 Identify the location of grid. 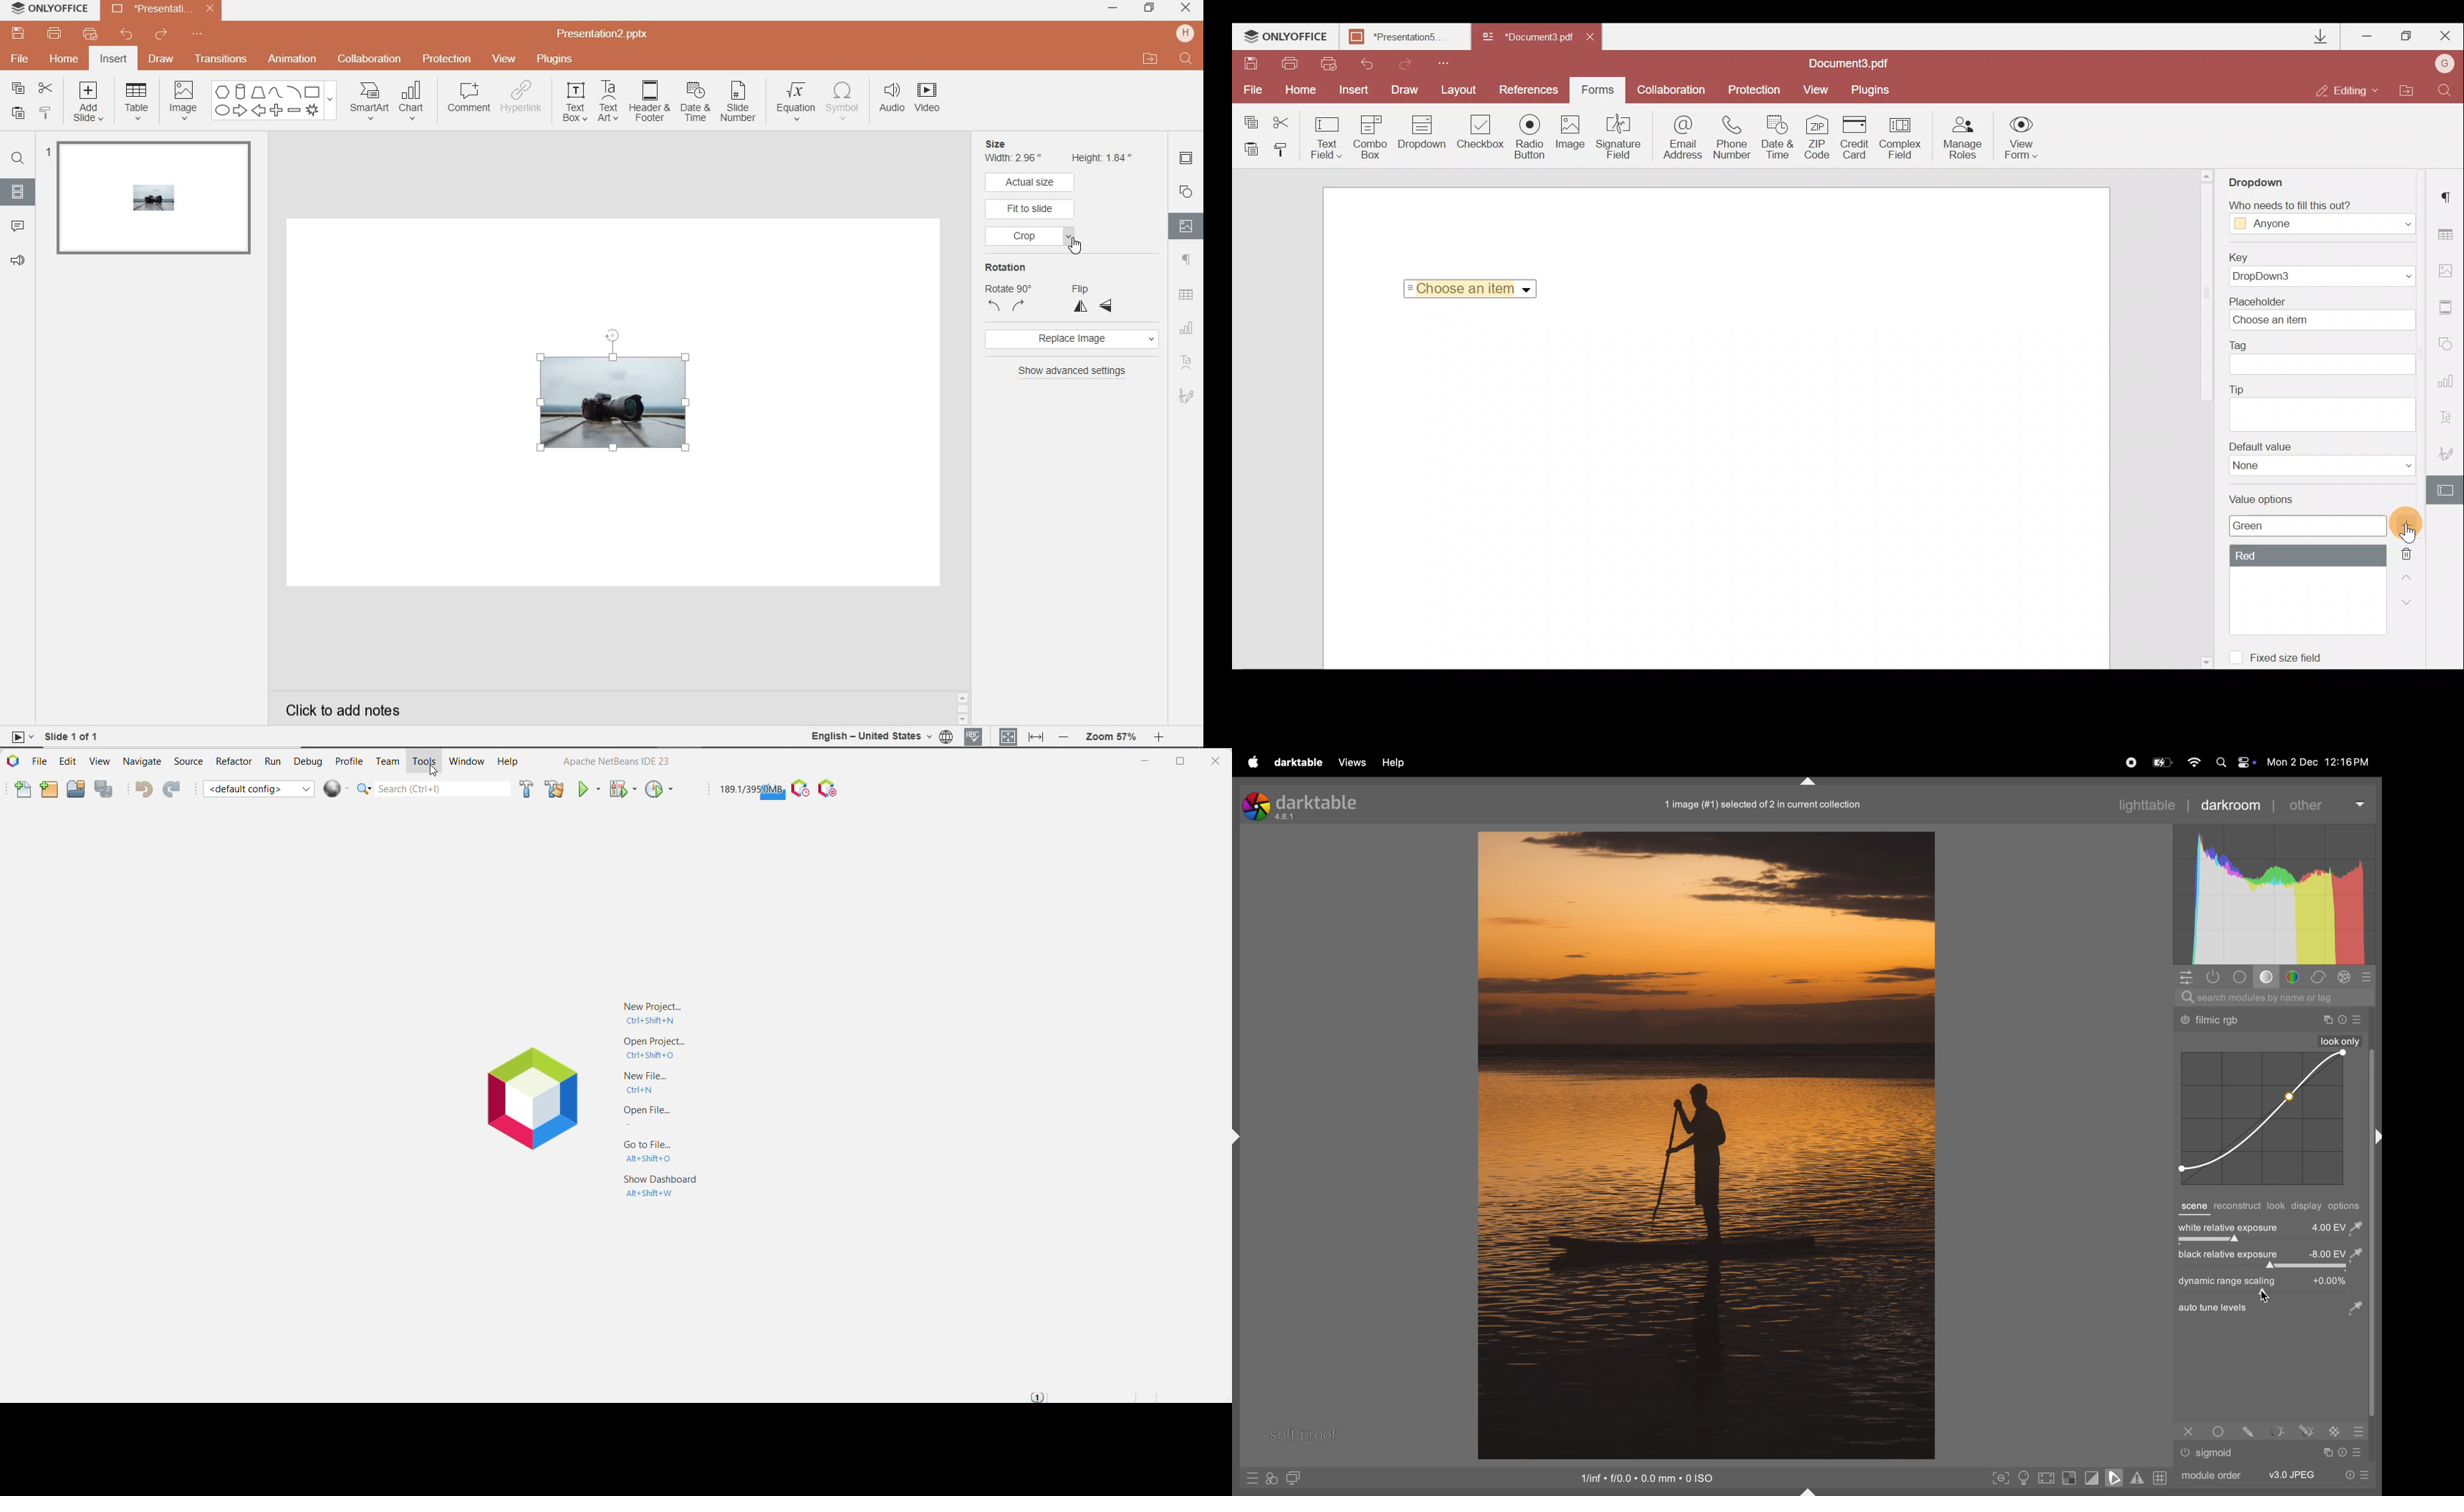
(2159, 1477).